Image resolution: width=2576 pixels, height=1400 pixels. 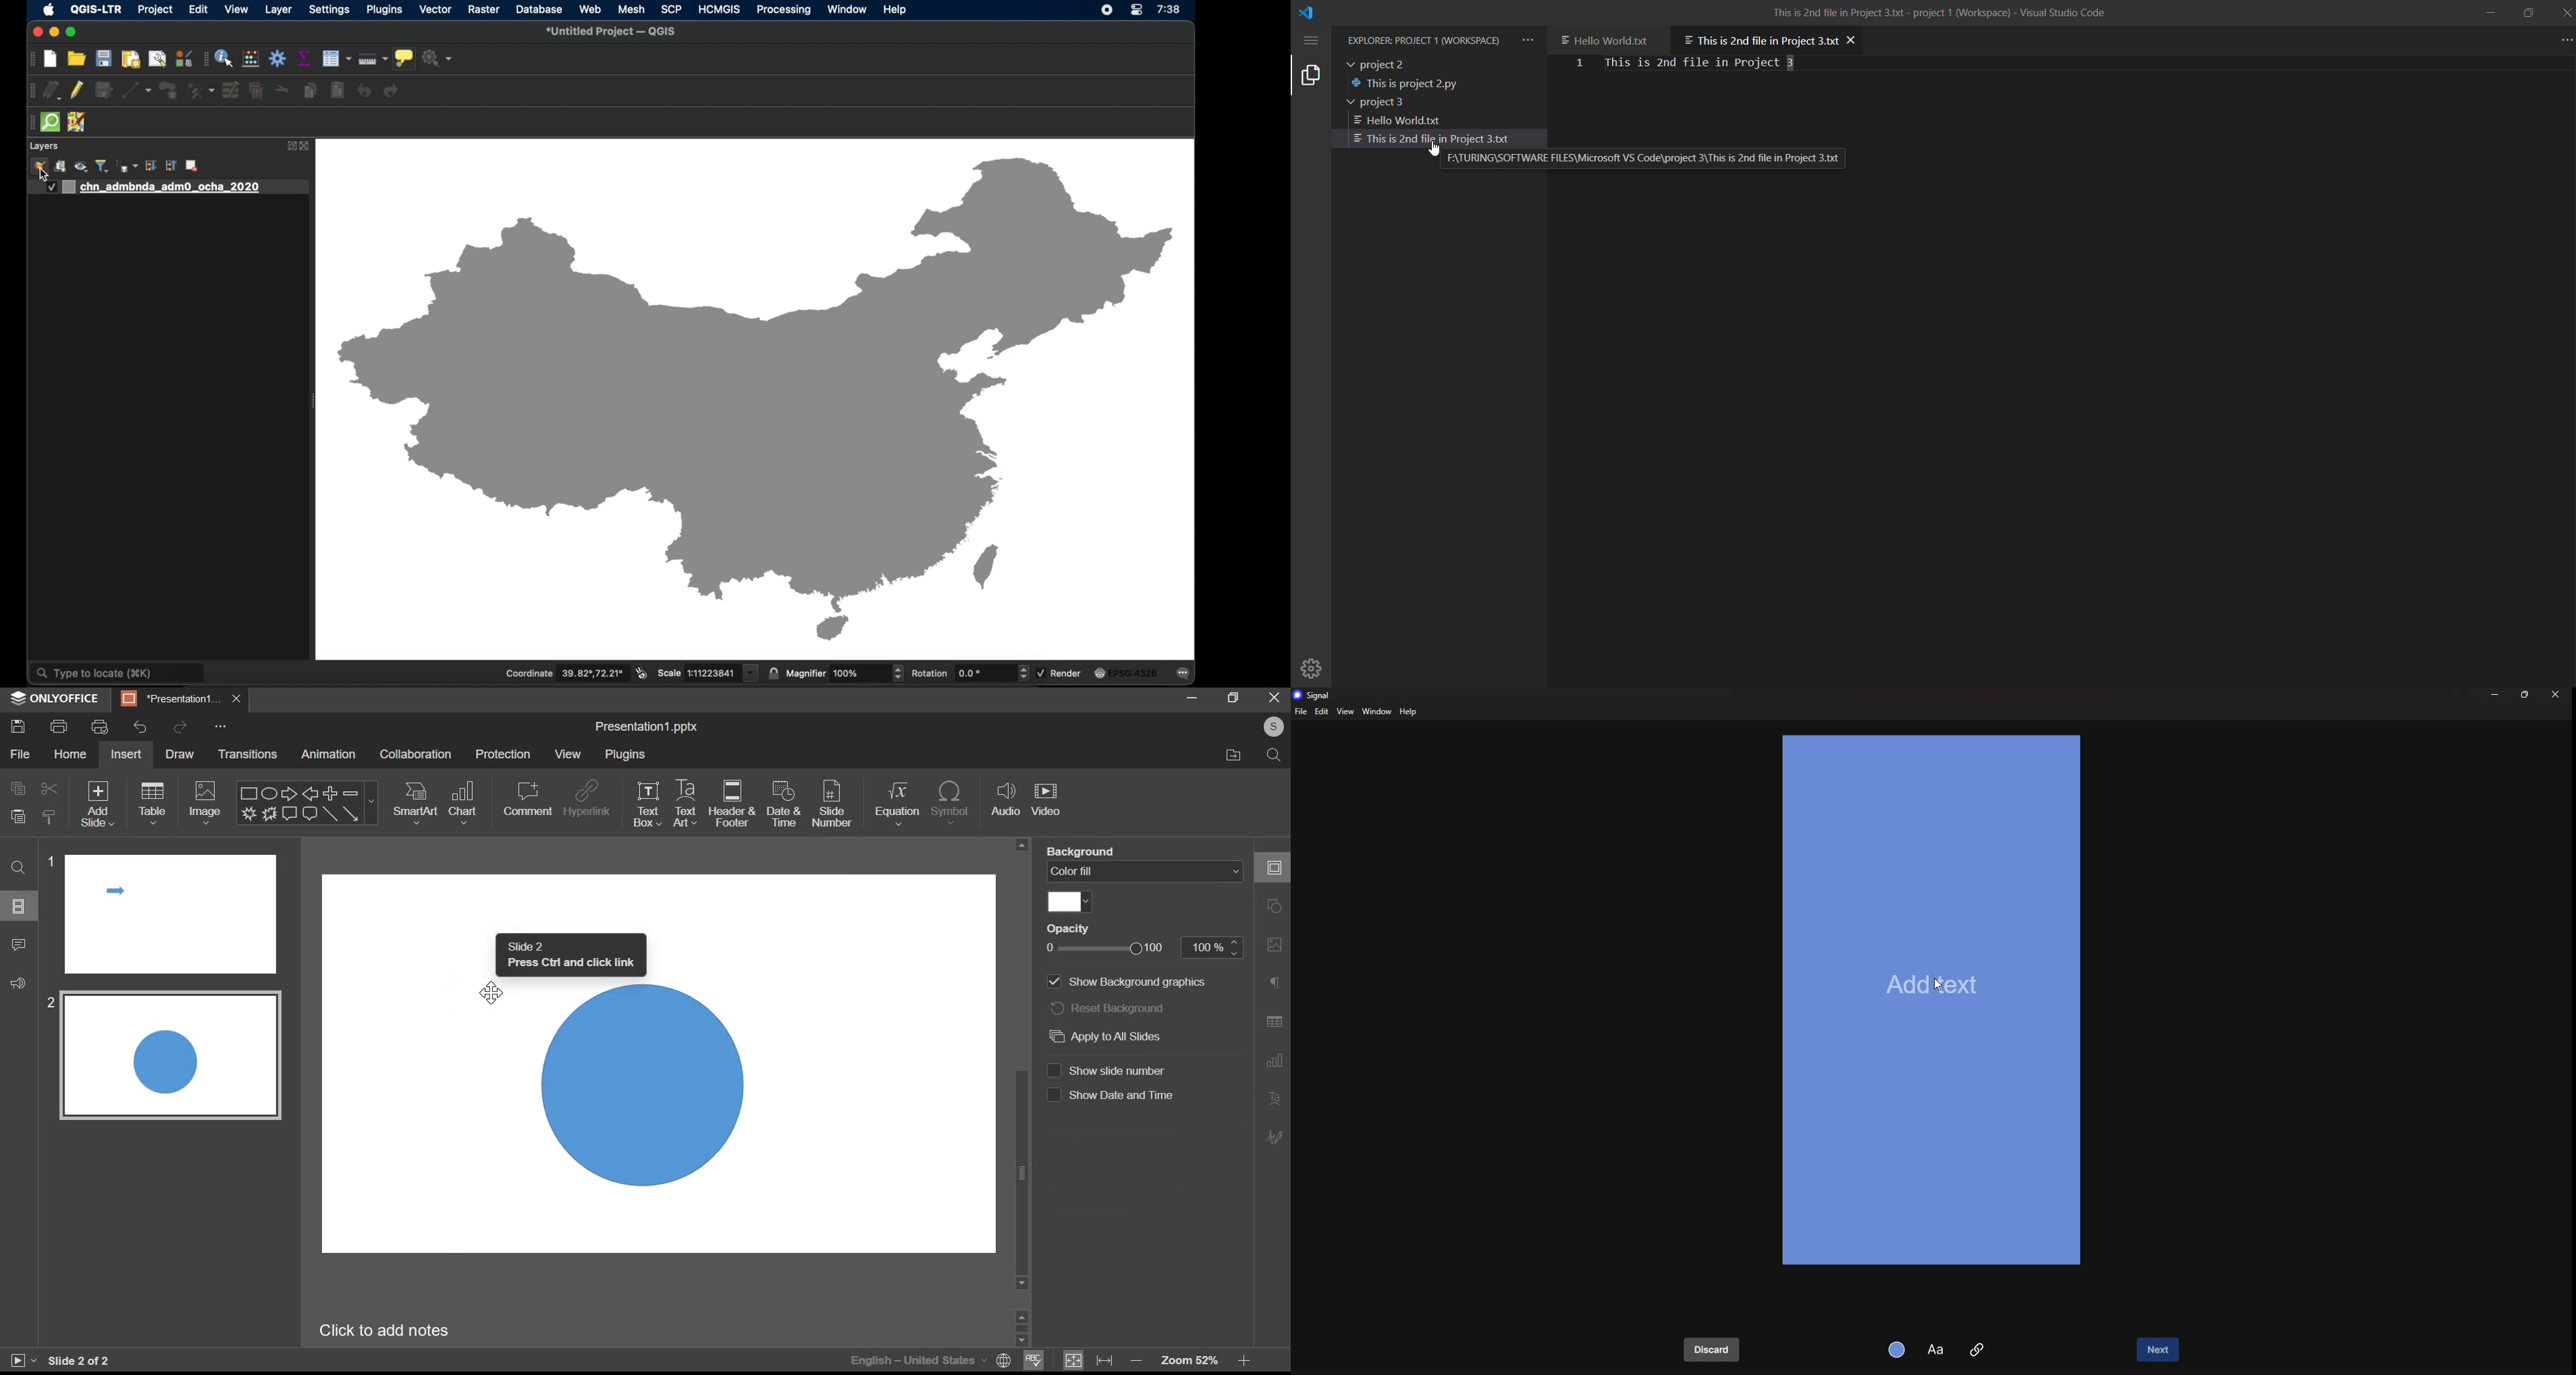 What do you see at coordinates (1122, 979) in the screenshot?
I see `Show background graphics` at bounding box center [1122, 979].